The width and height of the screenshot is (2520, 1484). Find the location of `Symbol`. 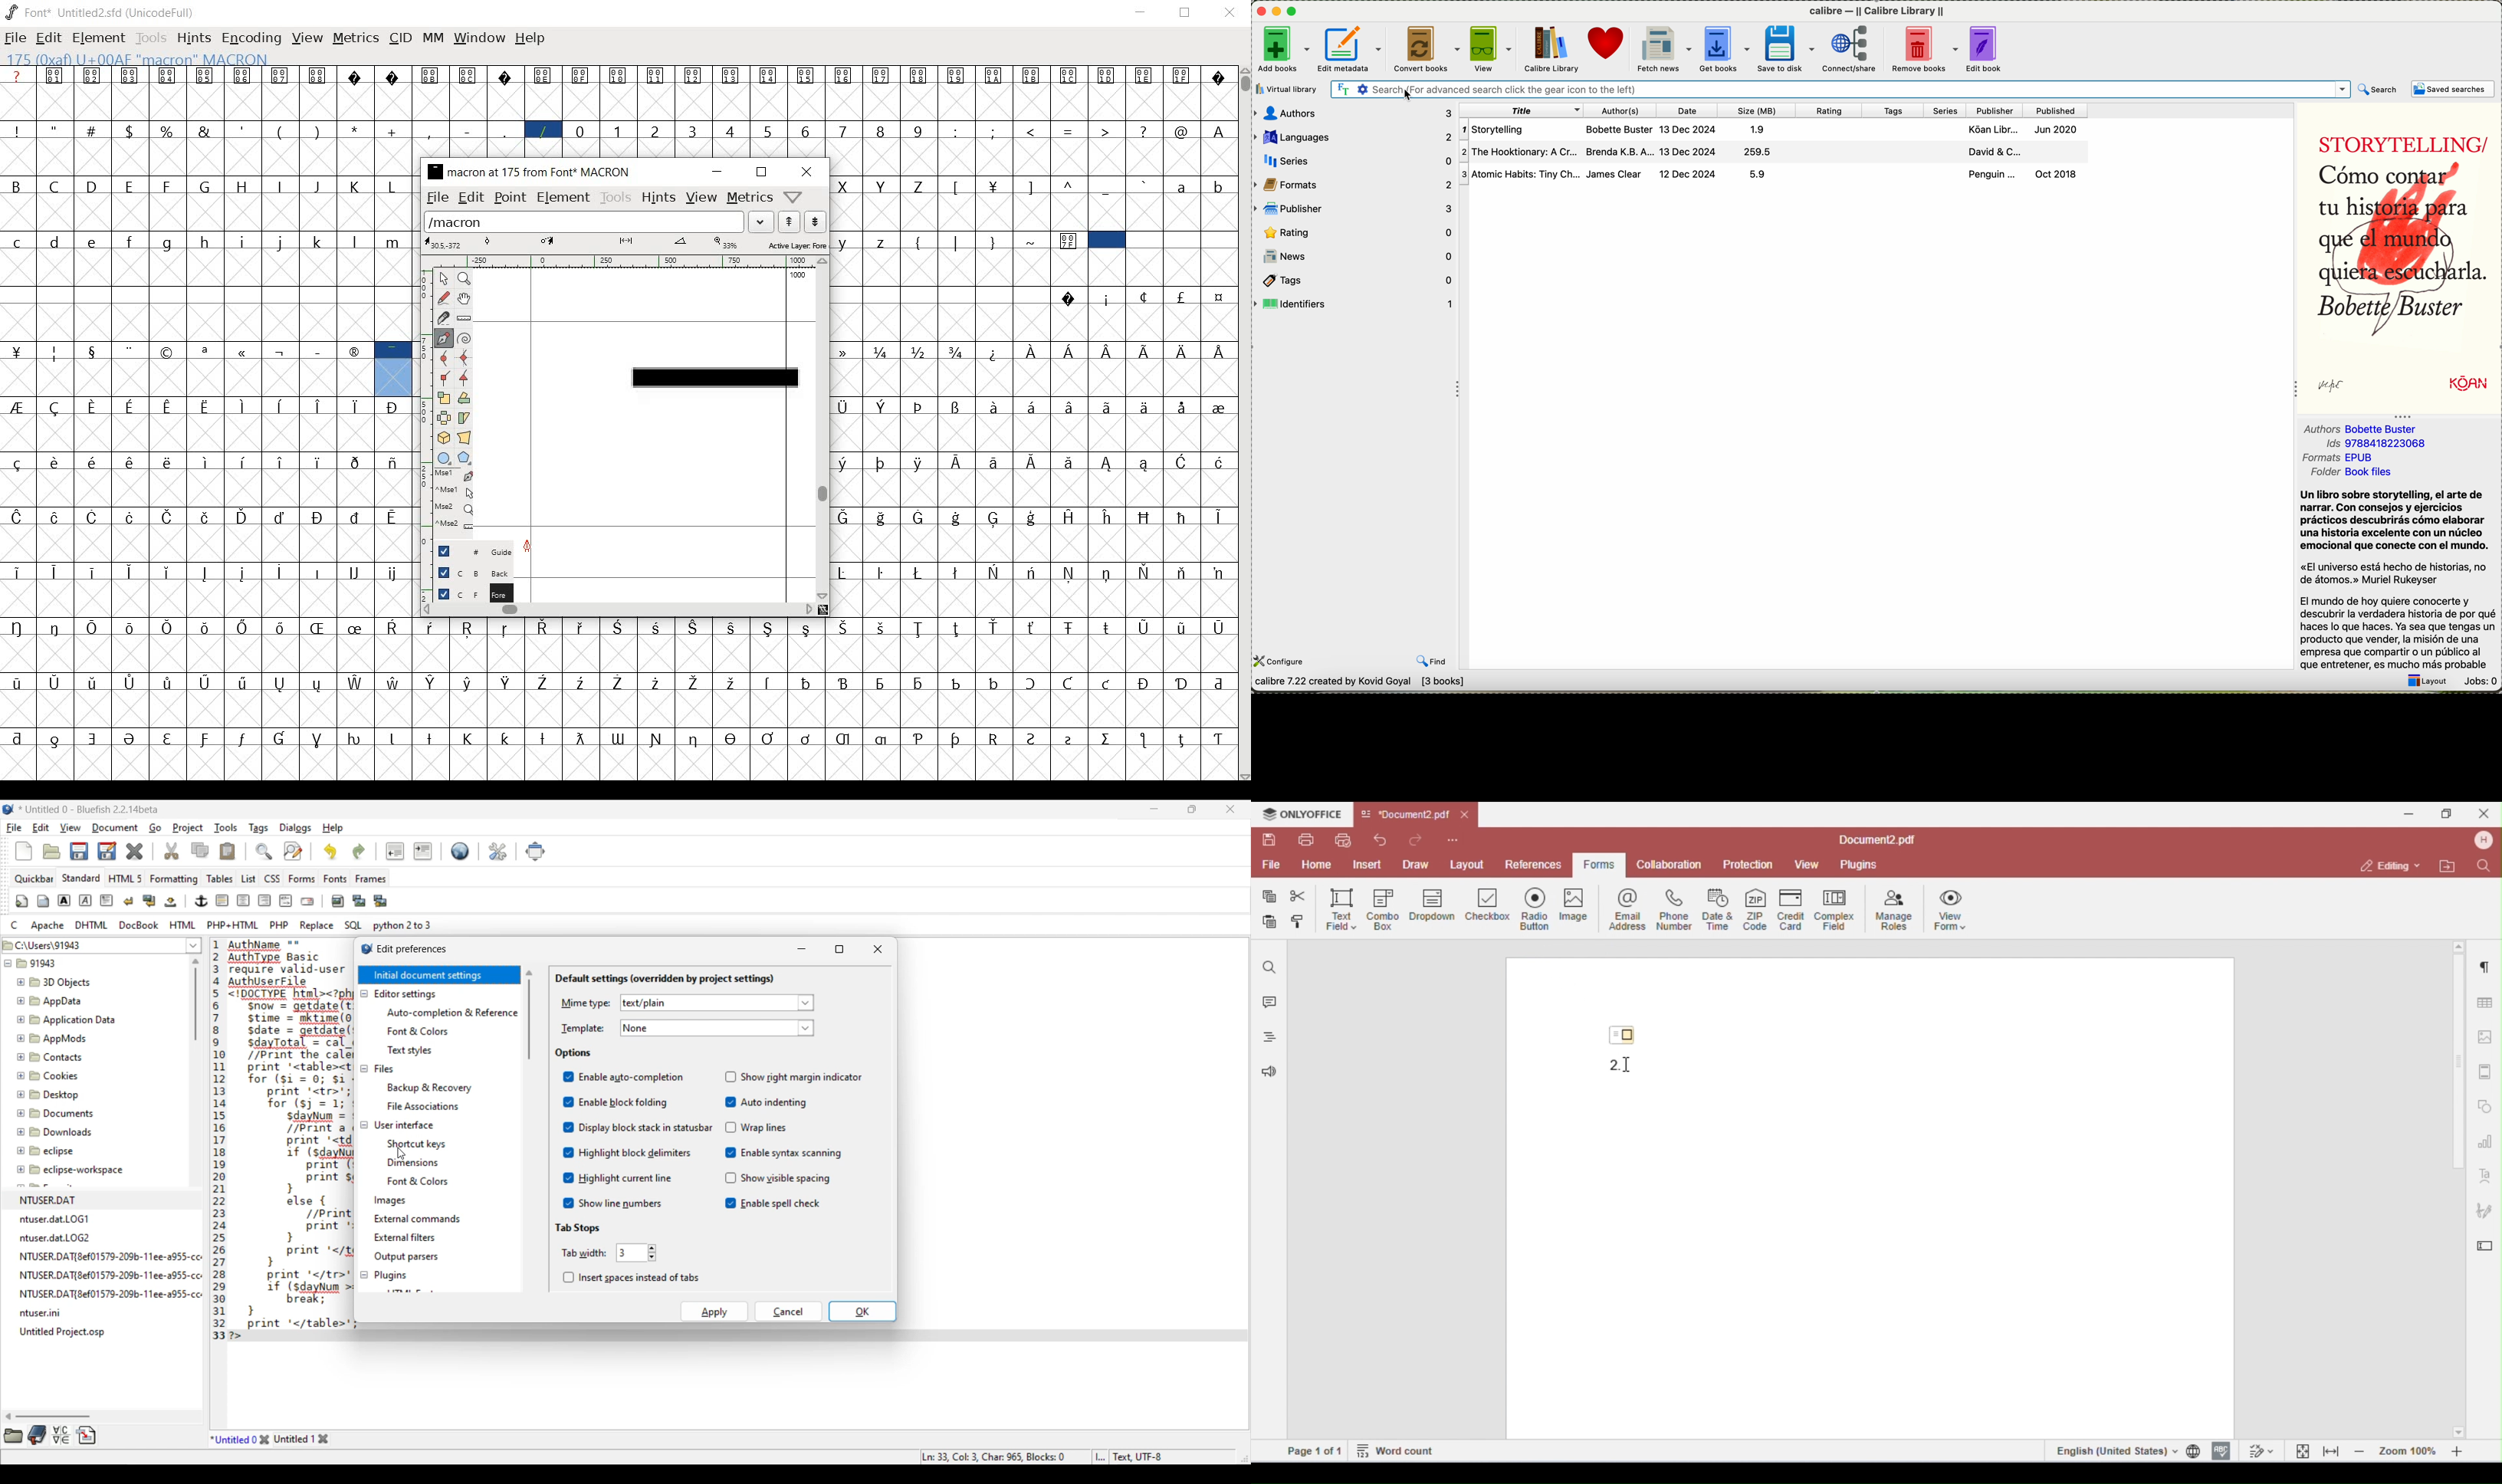

Symbol is located at coordinates (1219, 626).